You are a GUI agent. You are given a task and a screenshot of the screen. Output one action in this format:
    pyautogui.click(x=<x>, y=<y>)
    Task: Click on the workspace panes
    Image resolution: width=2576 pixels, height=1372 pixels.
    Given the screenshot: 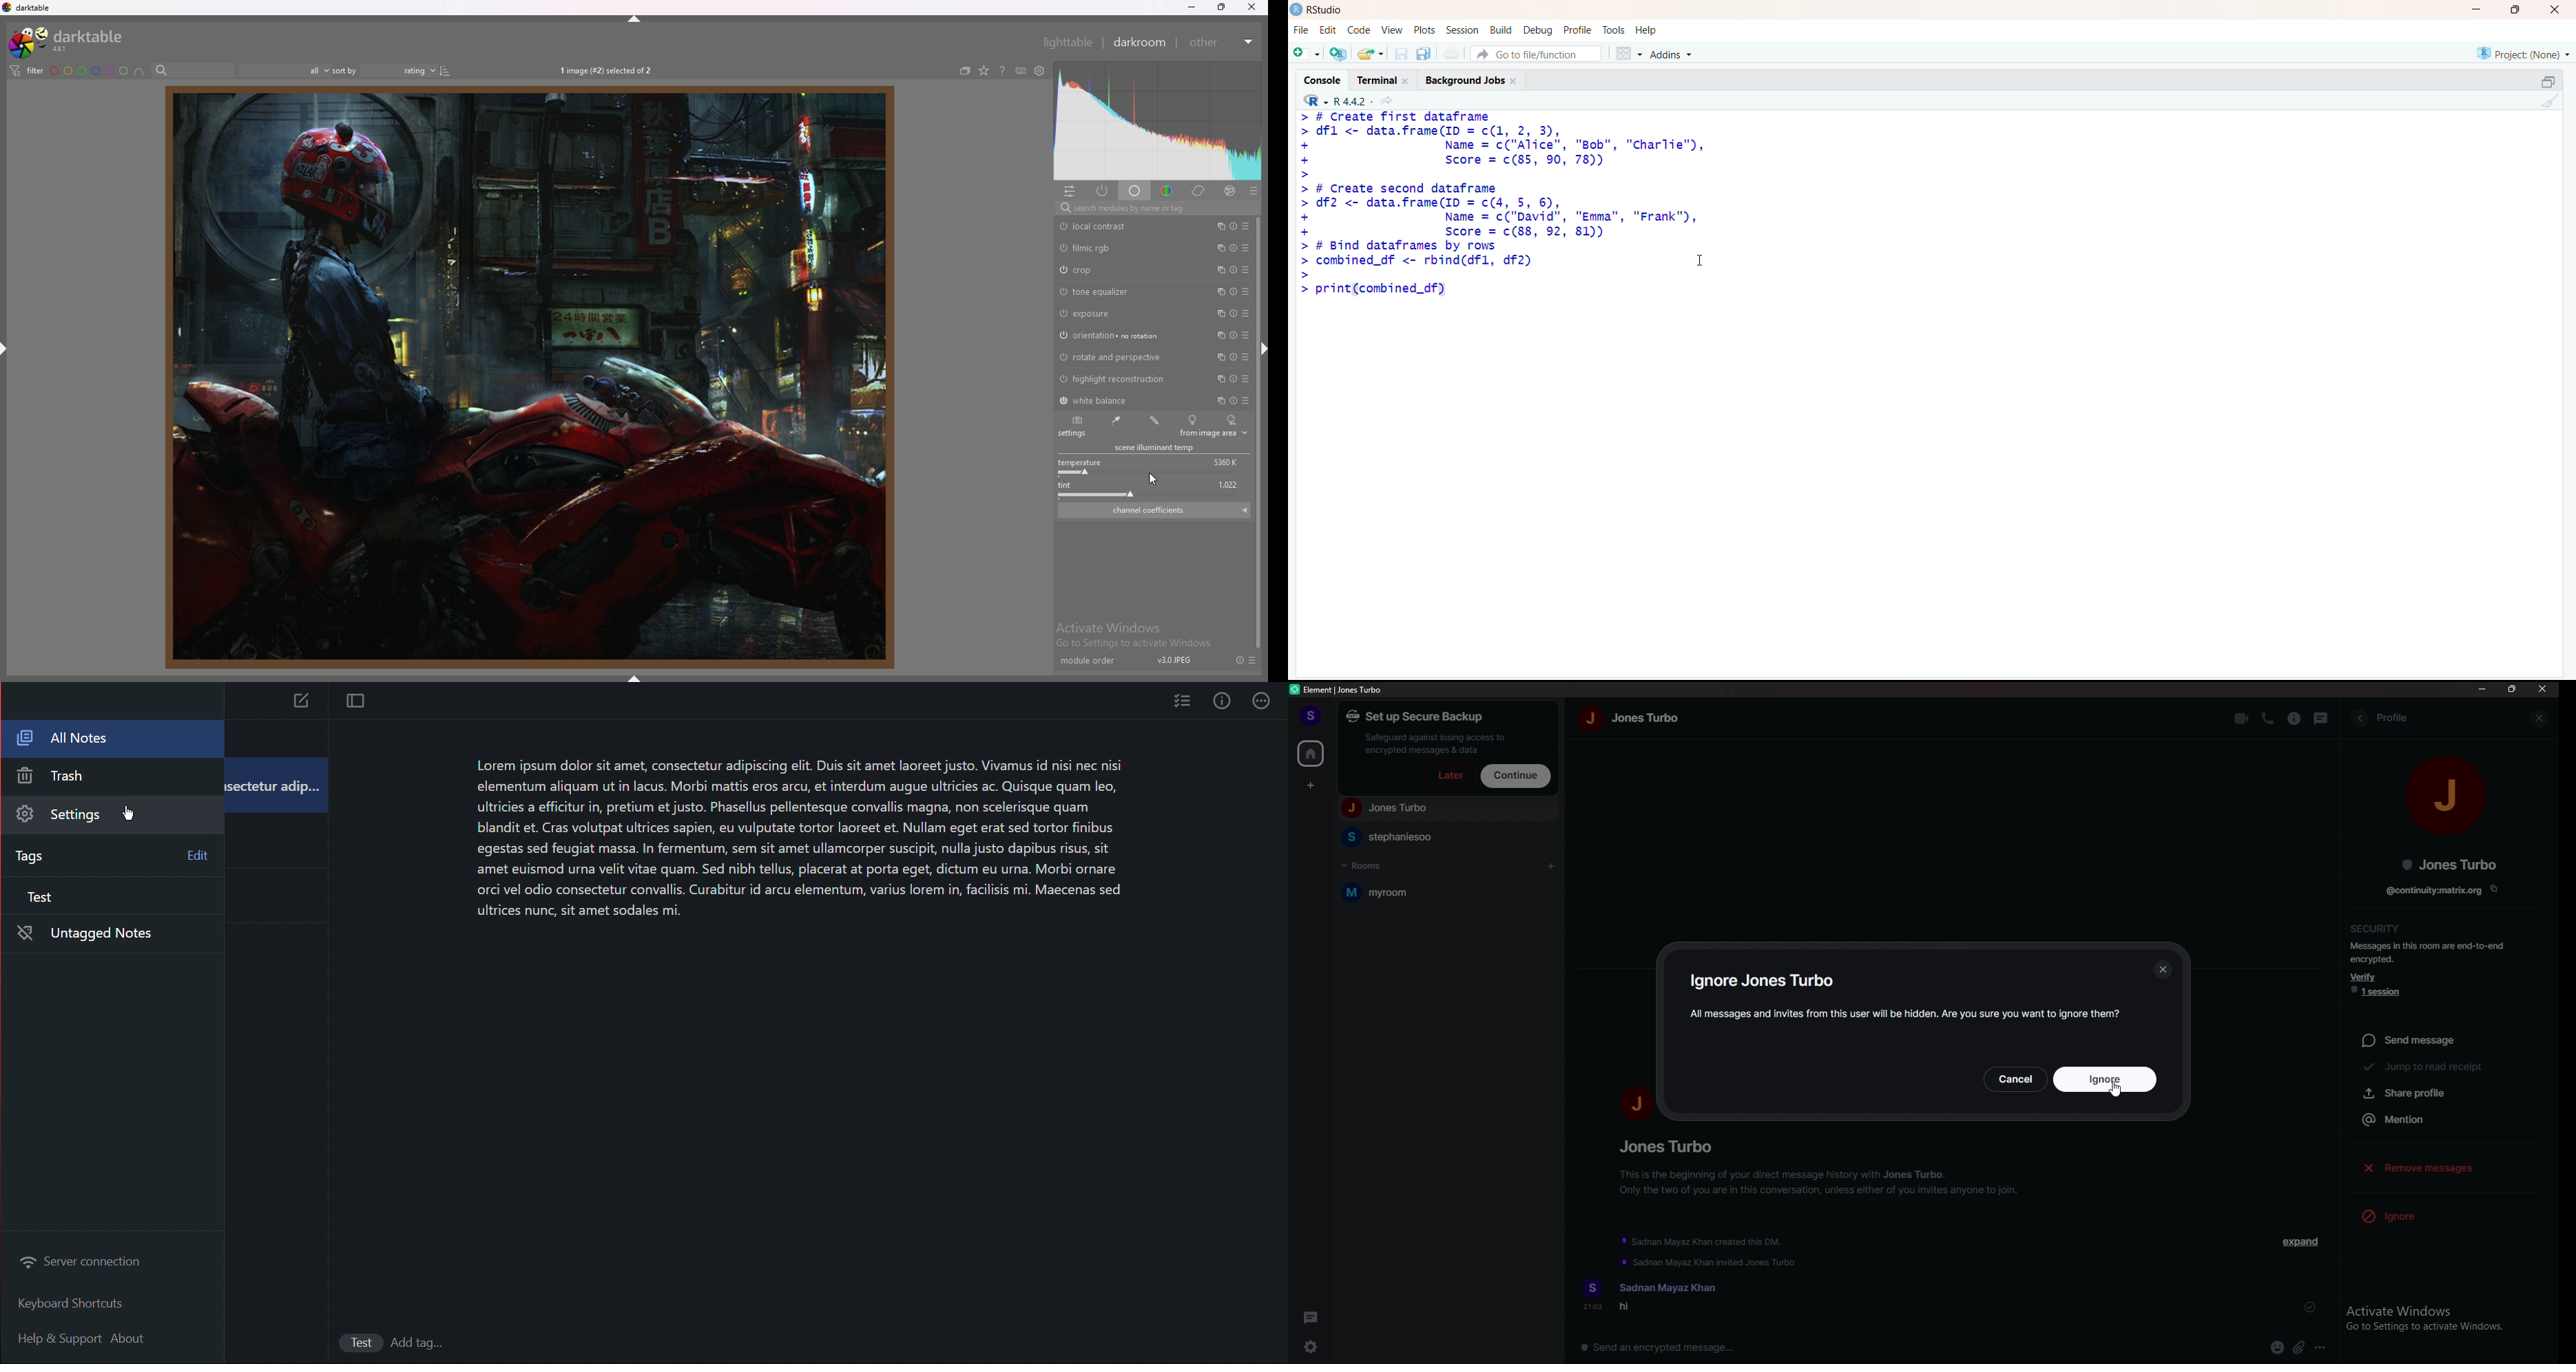 What is the action you would take?
    pyautogui.click(x=1628, y=53)
    